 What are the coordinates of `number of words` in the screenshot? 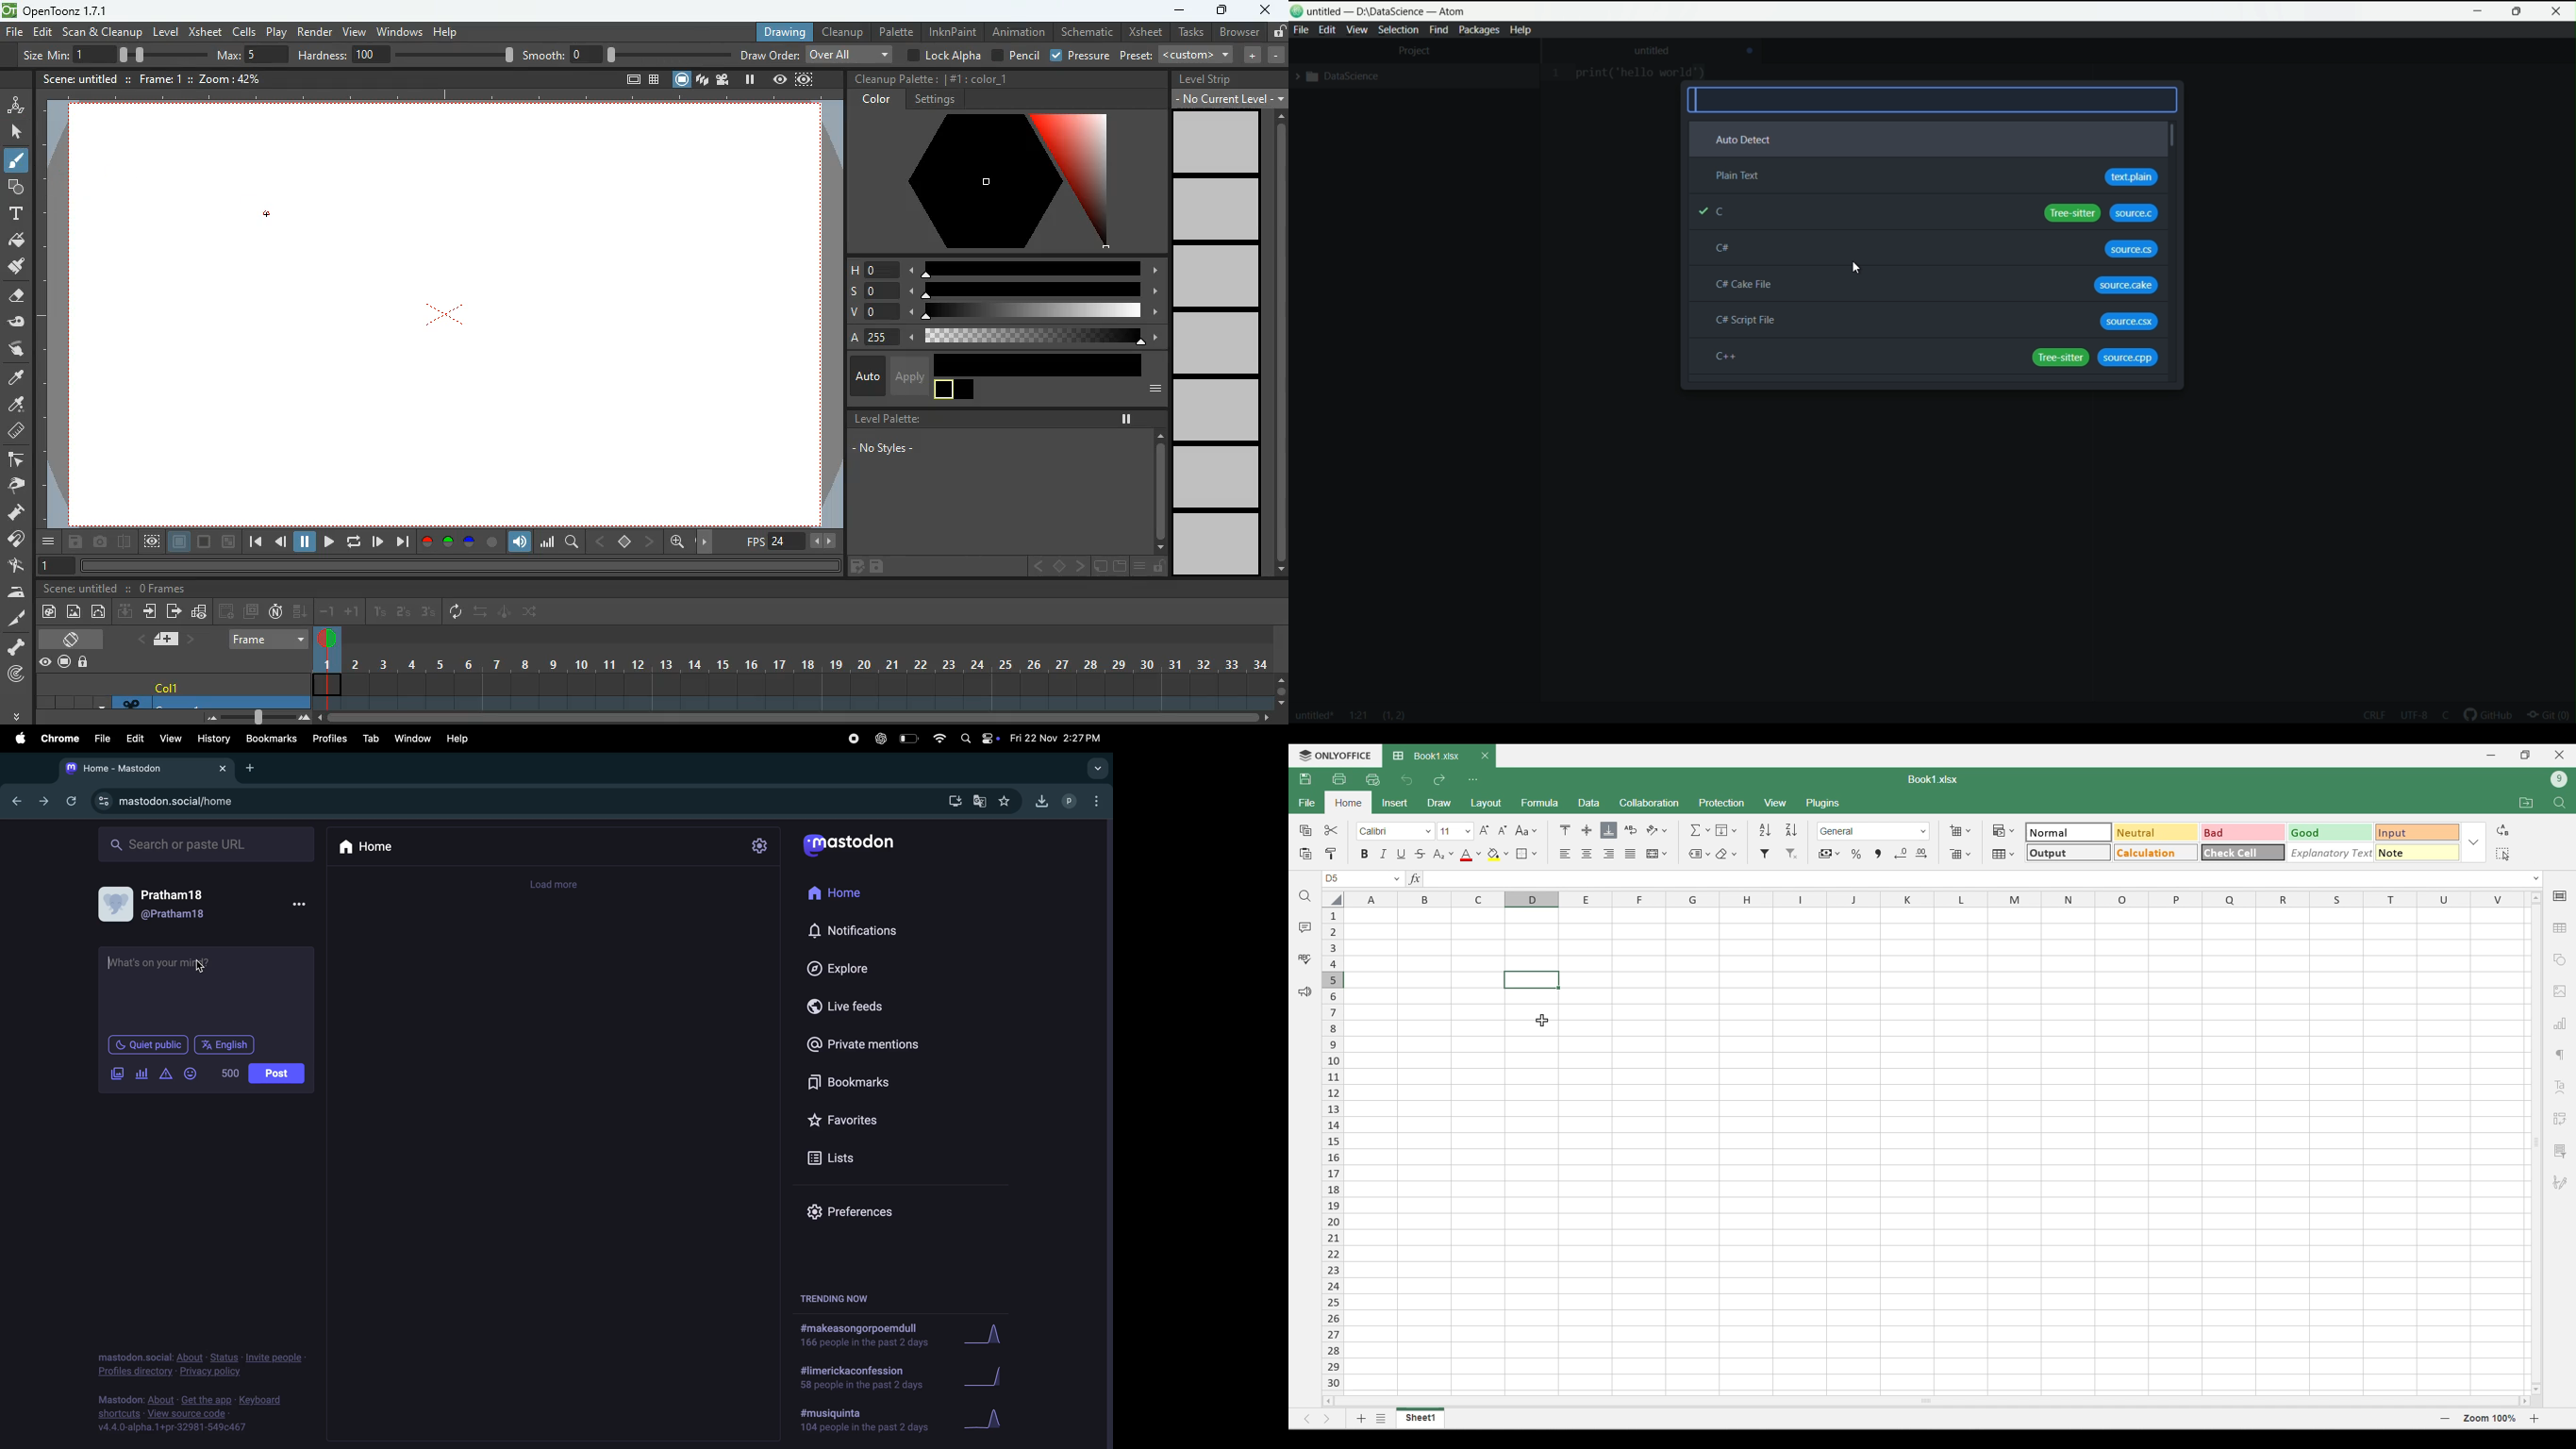 It's located at (226, 1074).